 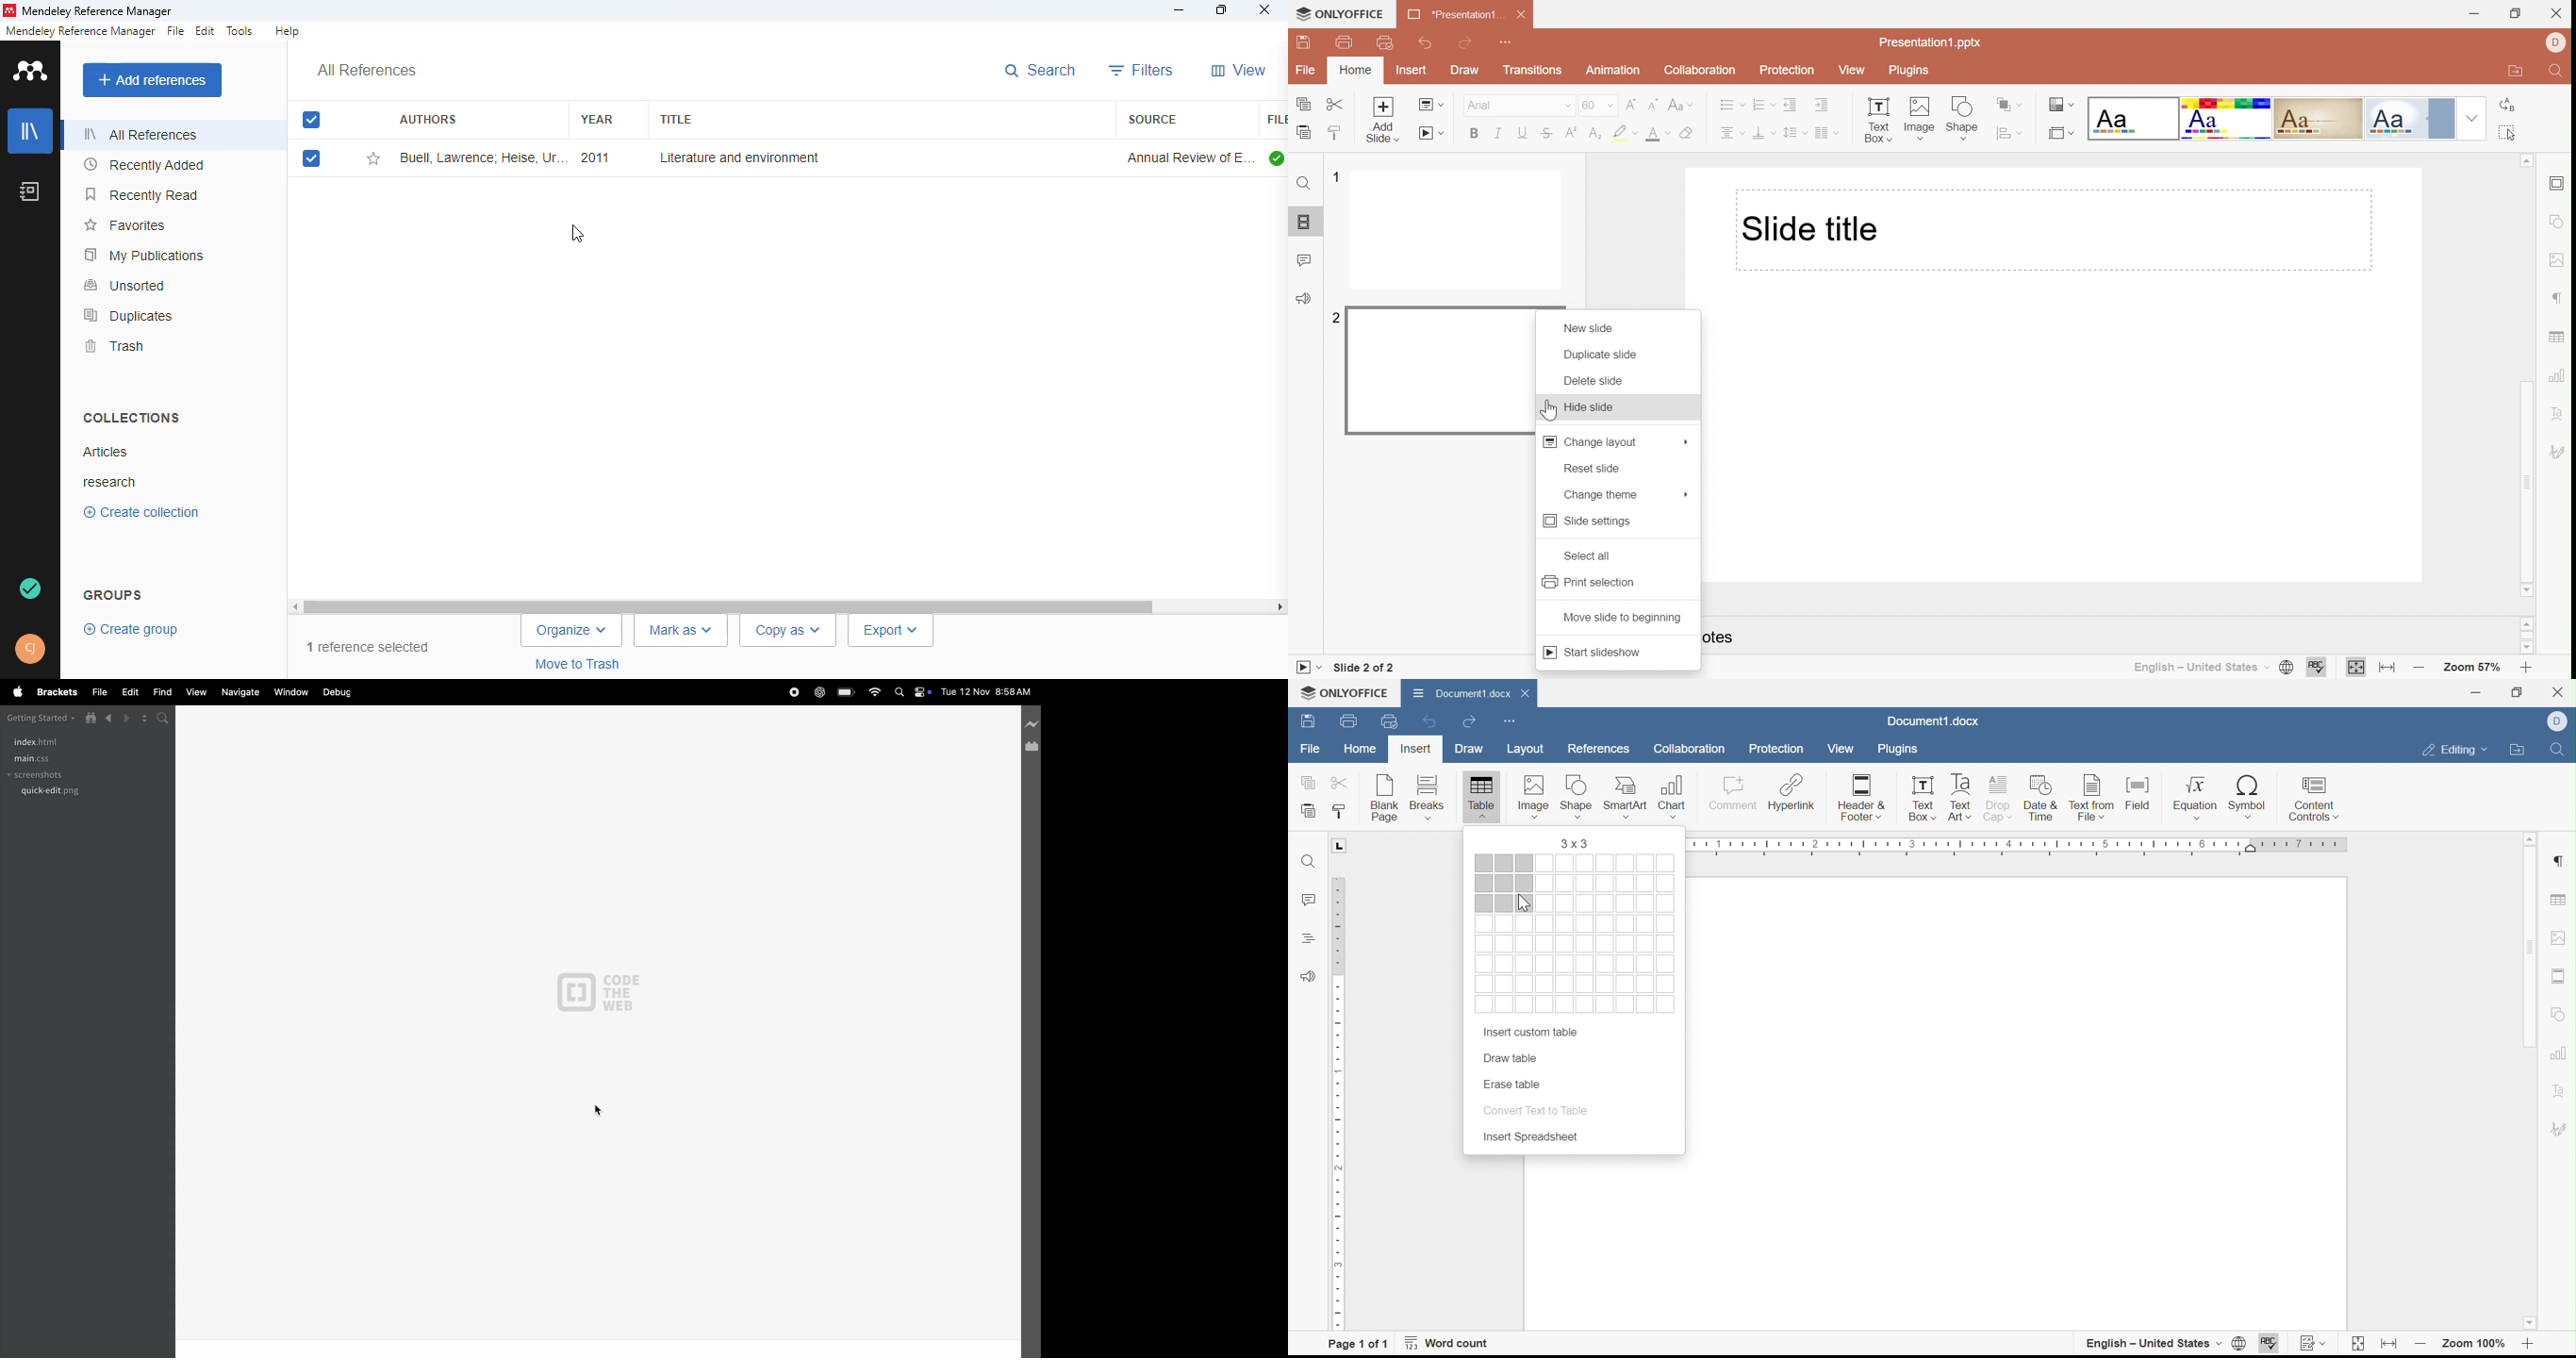 I want to click on mendeley reference manager, so click(x=98, y=11).